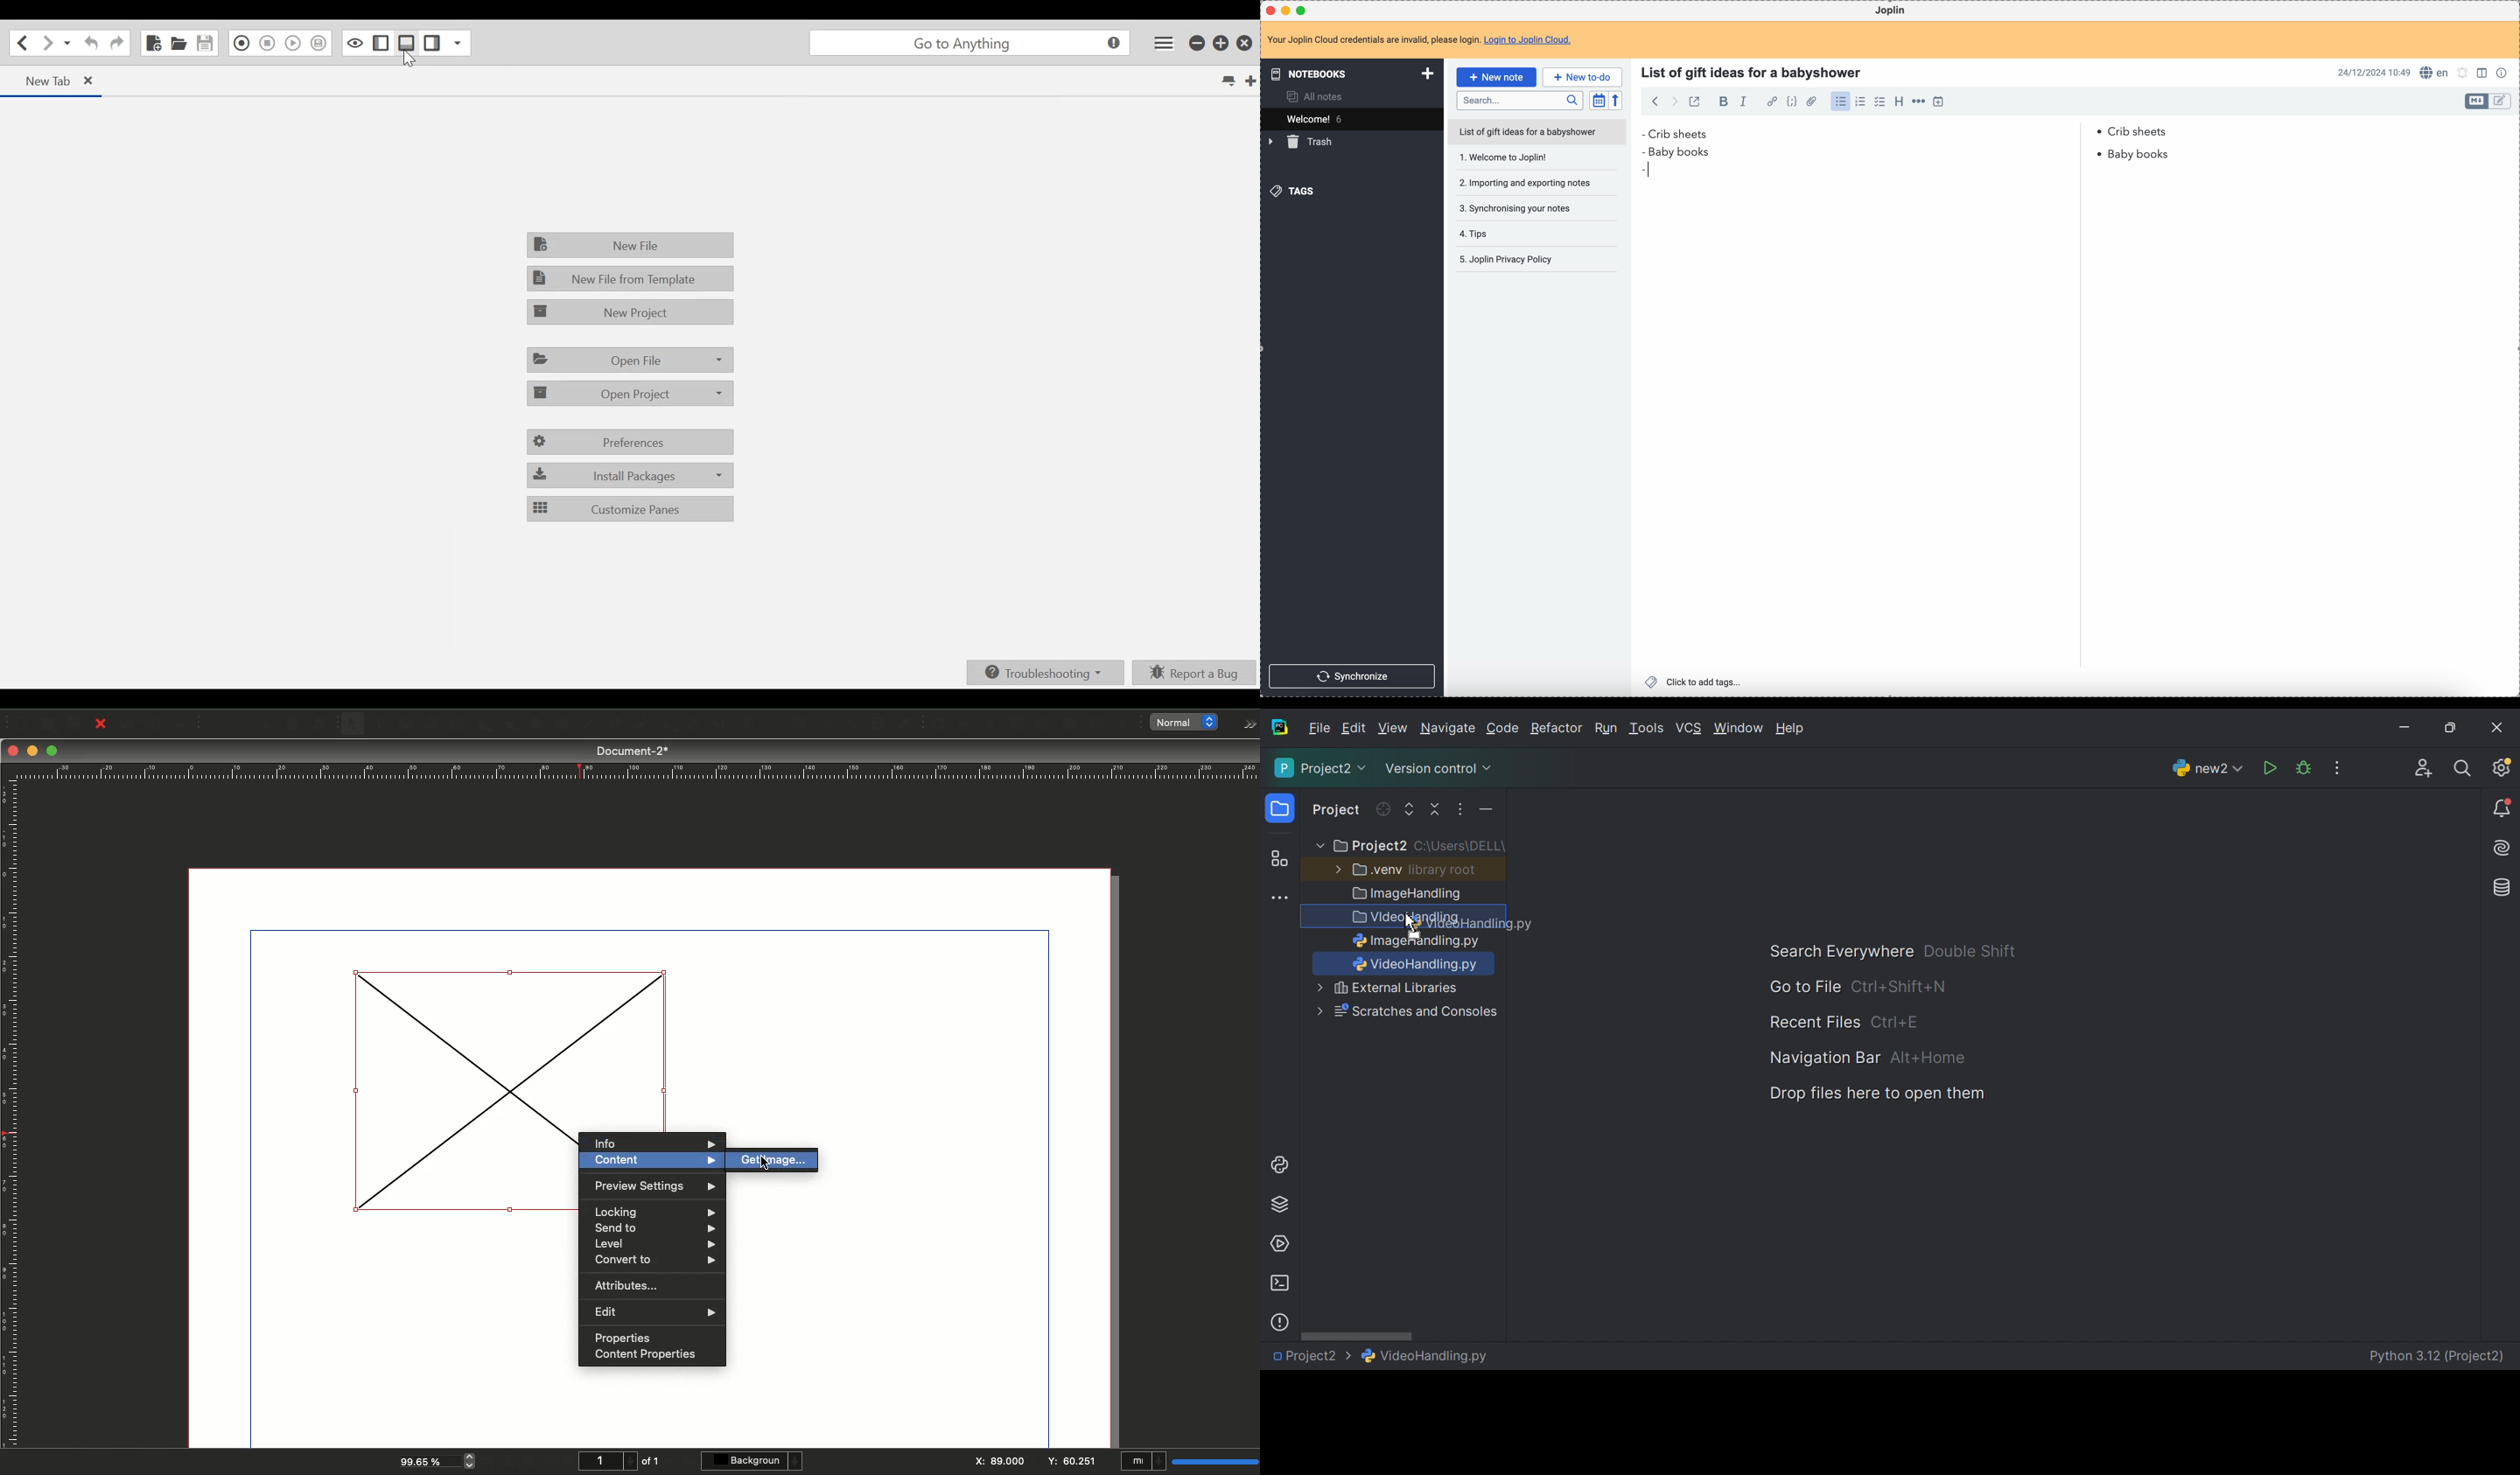  I want to click on Undo last action, so click(92, 43).